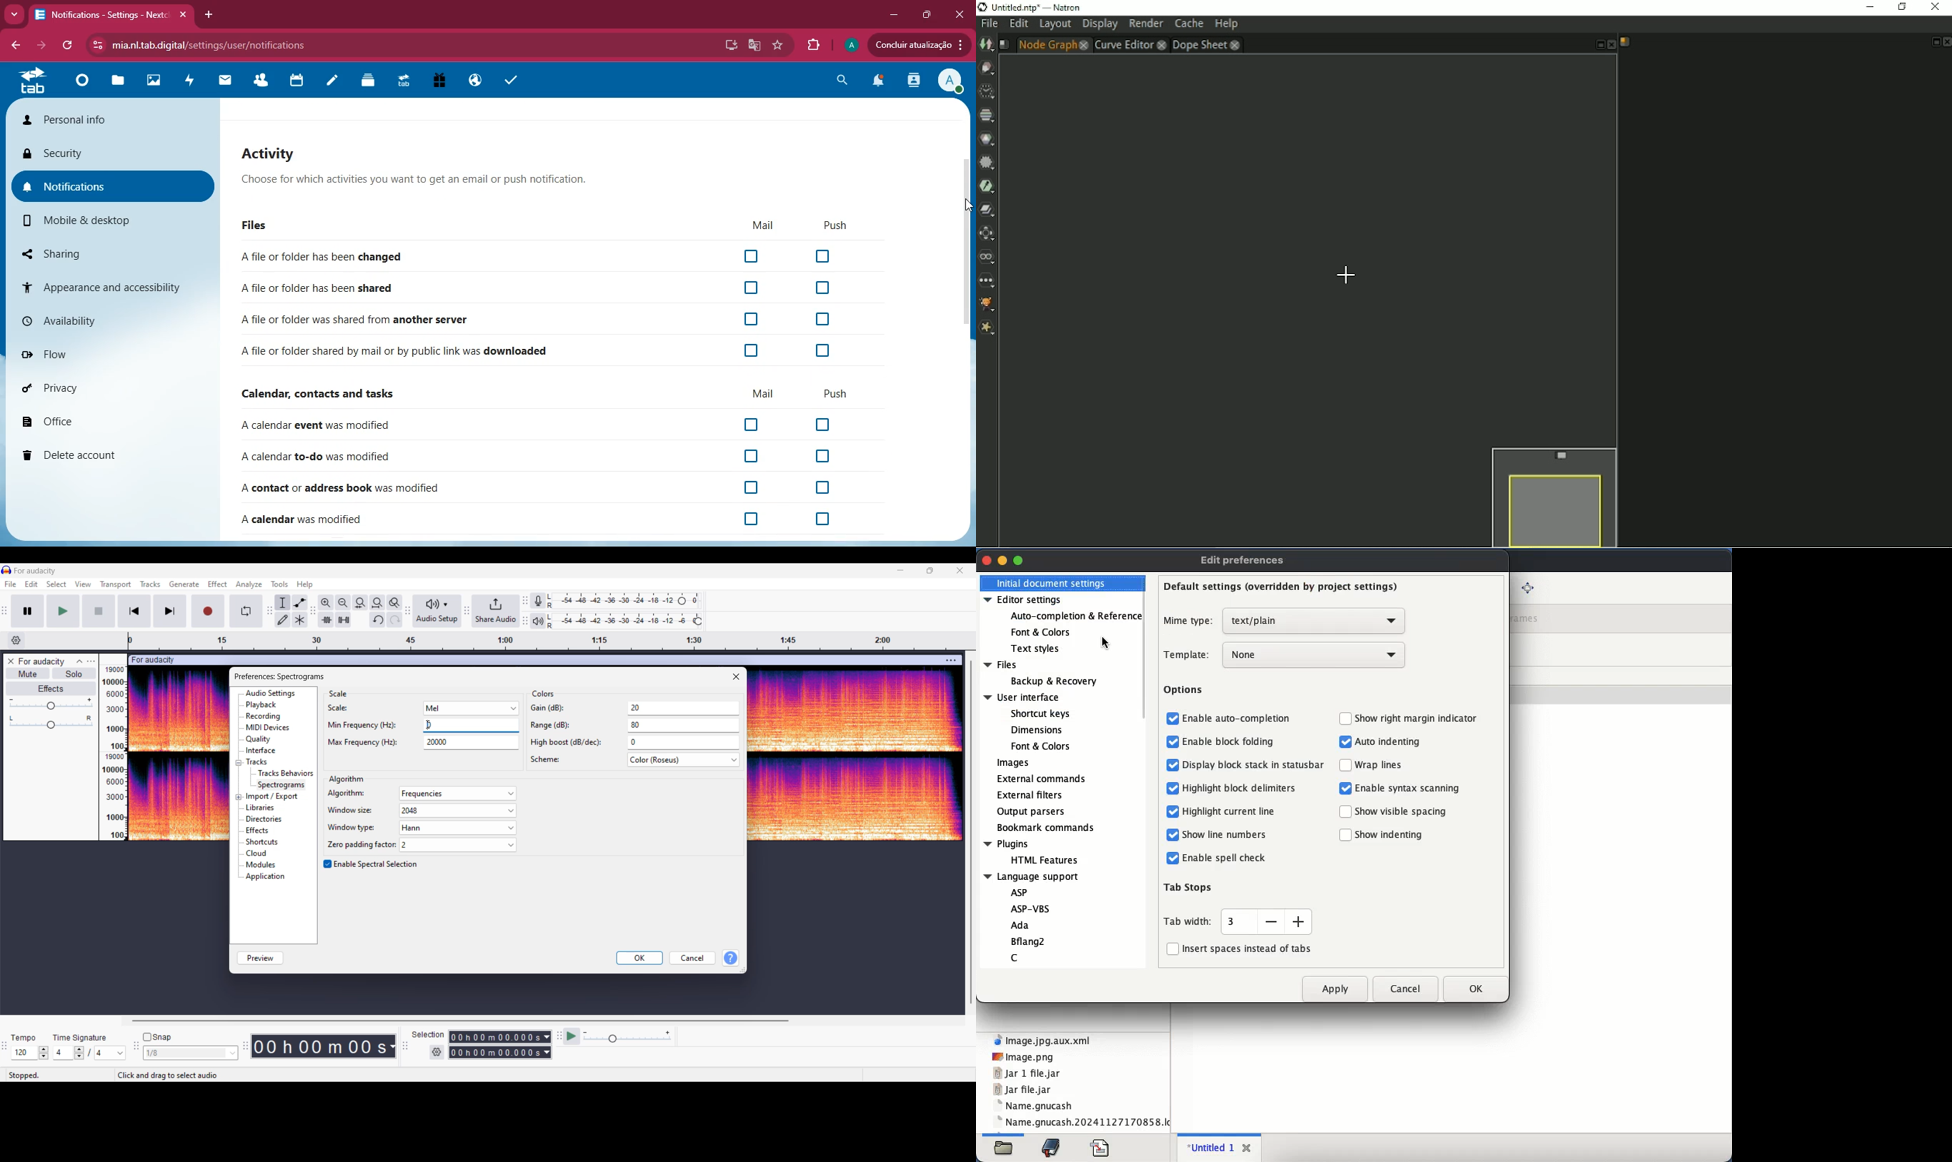 The width and height of the screenshot is (1960, 1176). Describe the element at coordinates (423, 743) in the screenshot. I see `max frequency` at that location.